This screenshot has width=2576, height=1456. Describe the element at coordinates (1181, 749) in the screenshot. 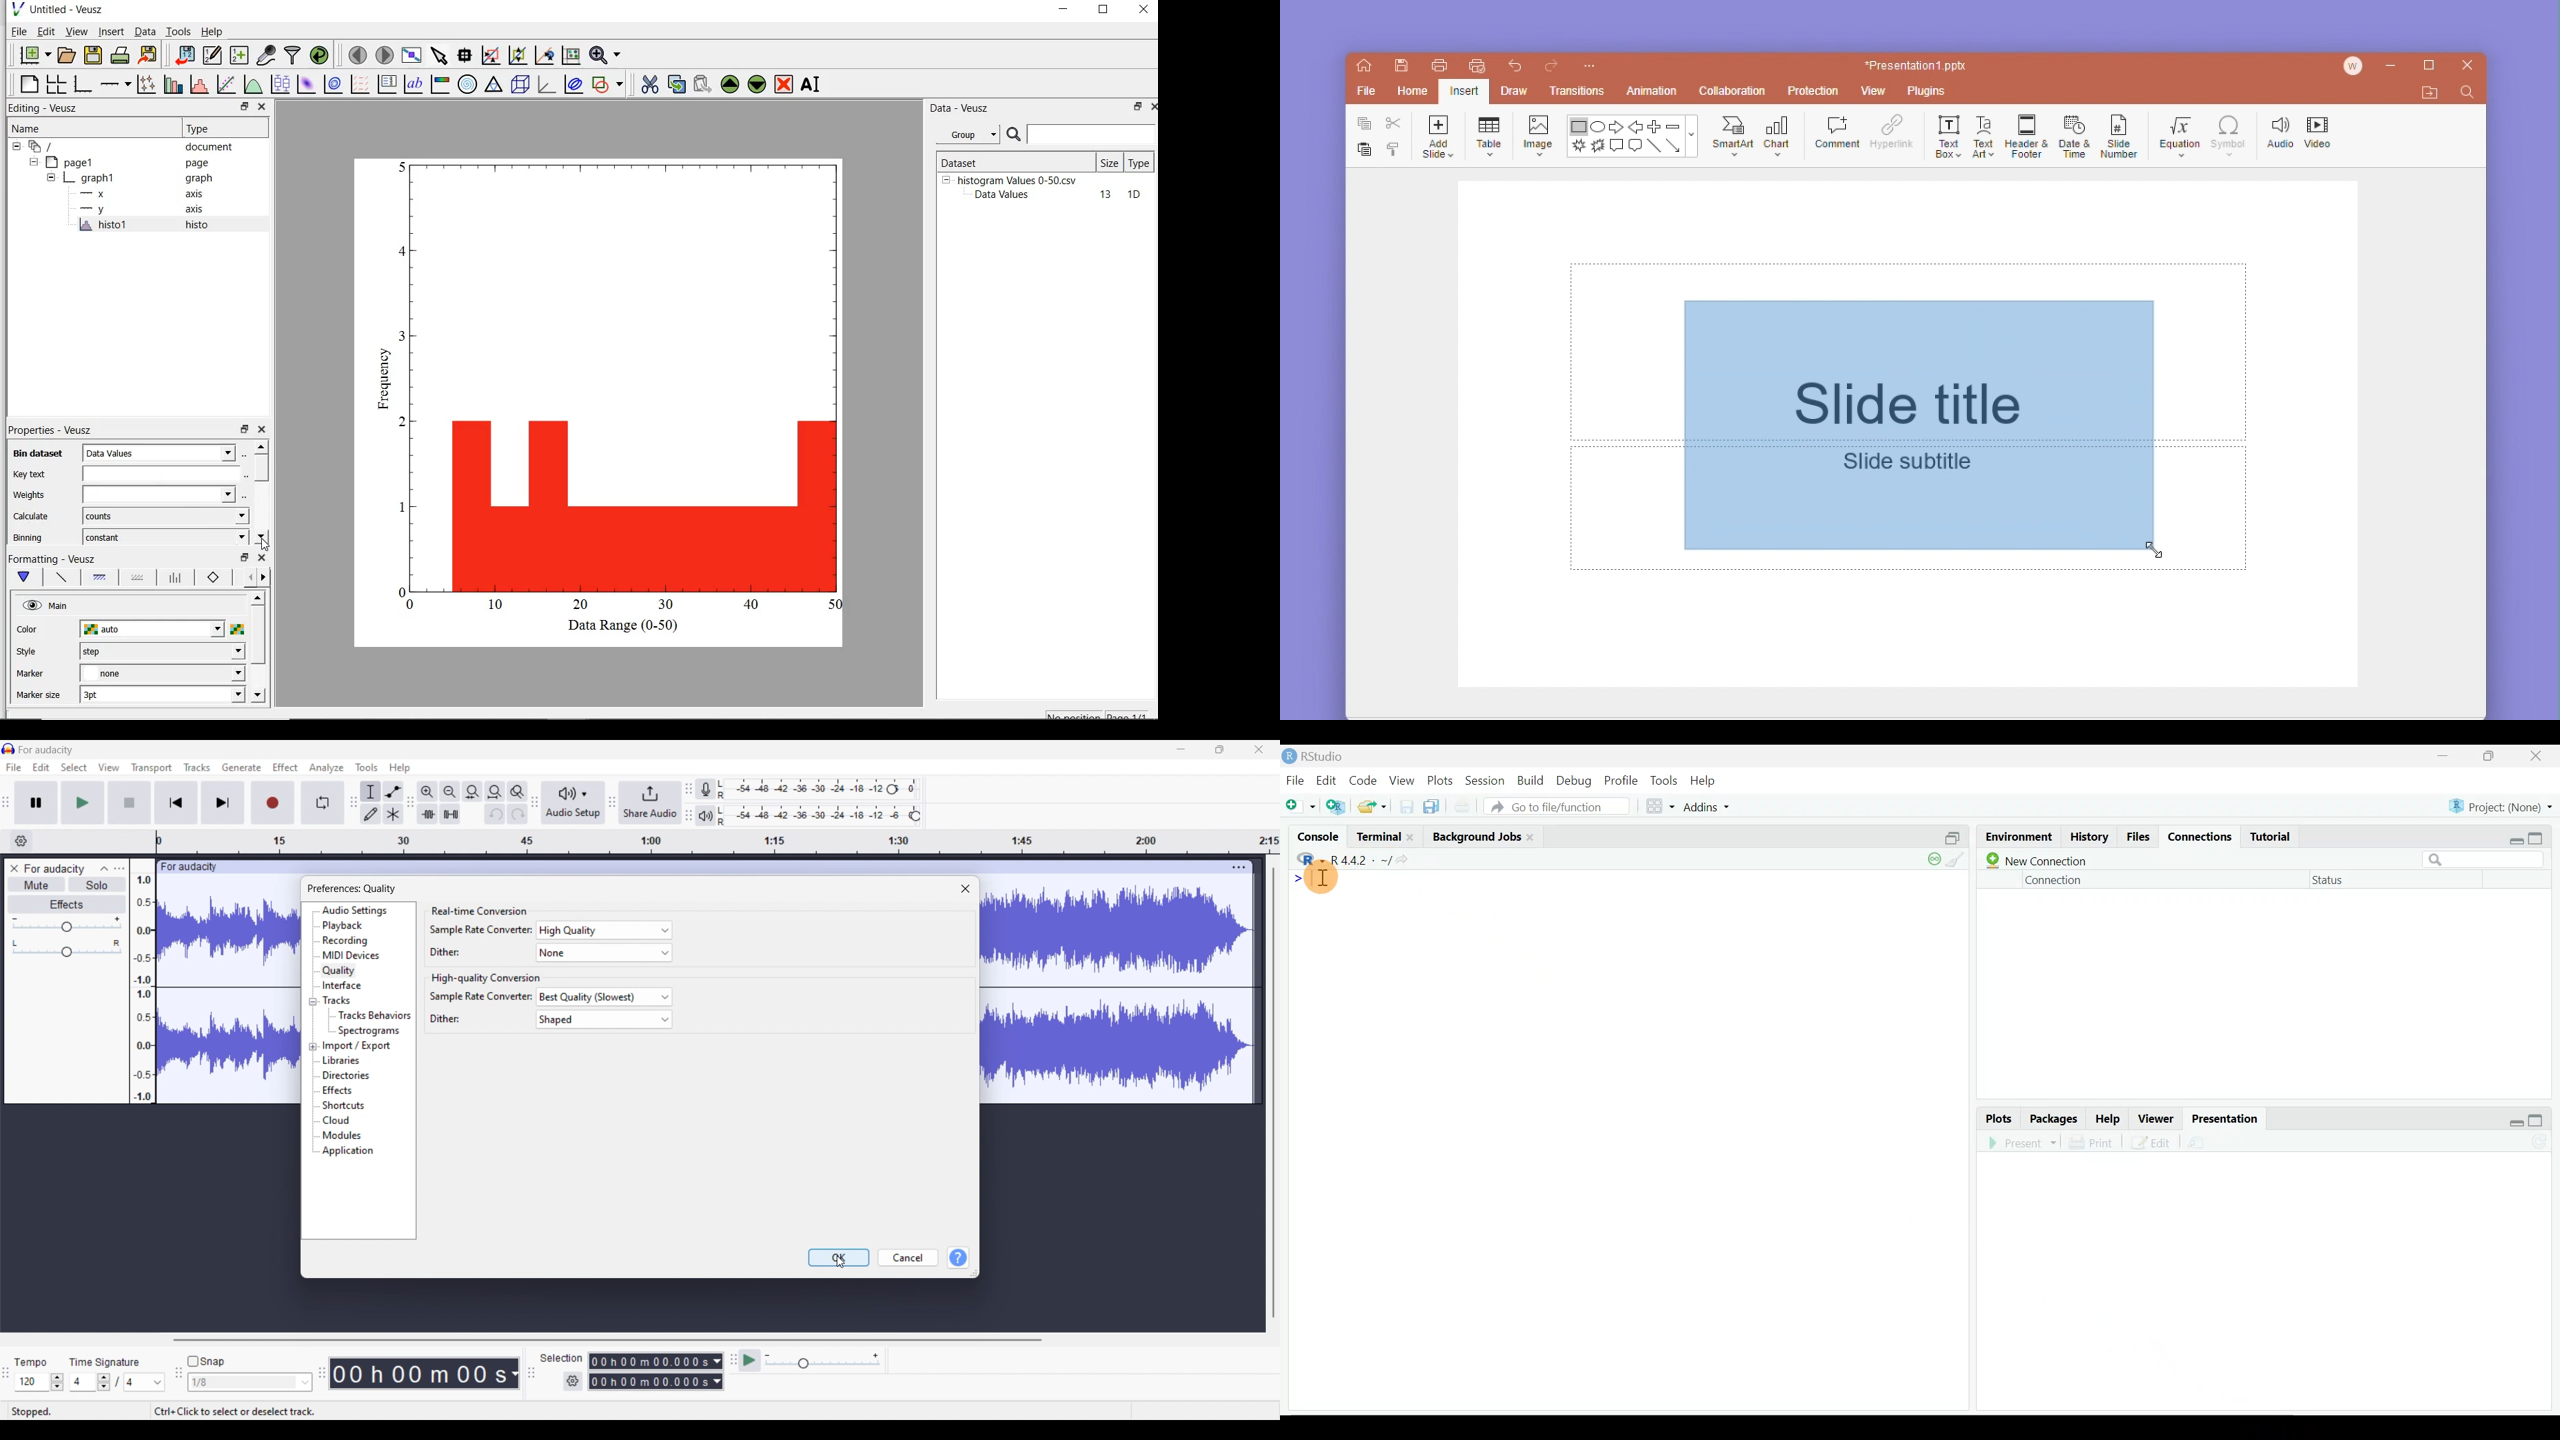

I see `Minimize` at that location.